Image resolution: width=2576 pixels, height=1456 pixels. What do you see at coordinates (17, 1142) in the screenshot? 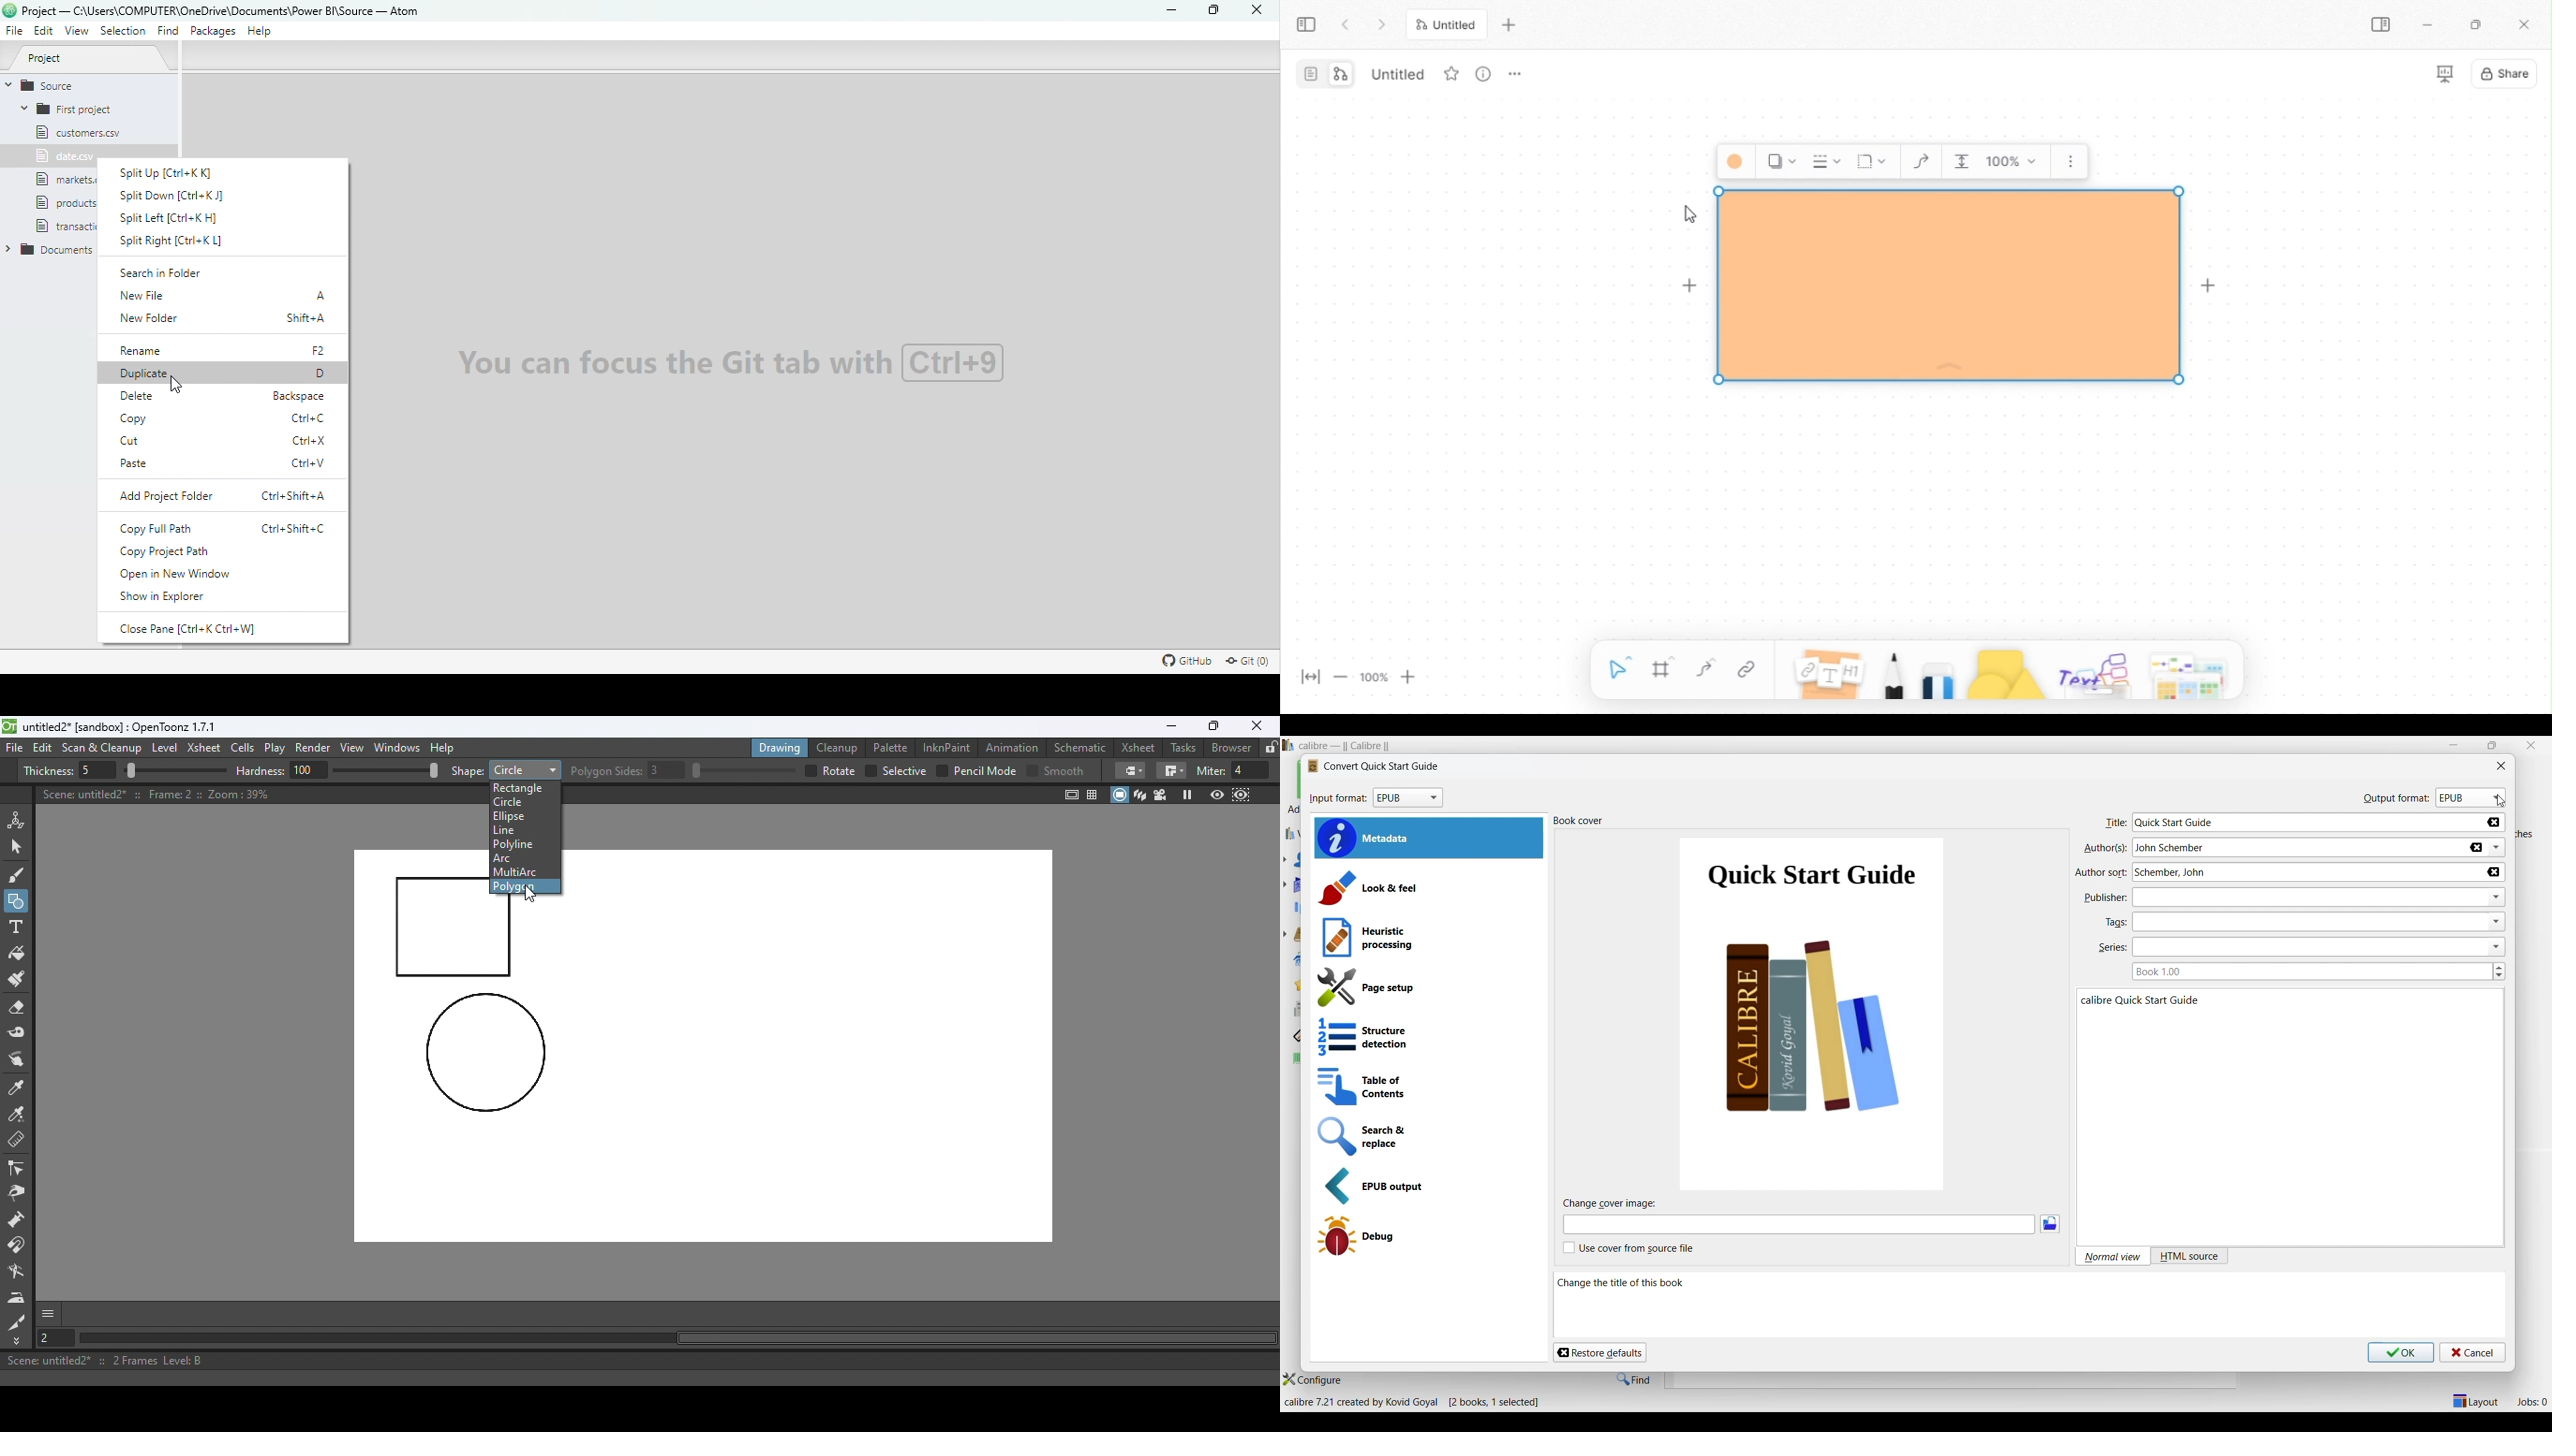
I see `Ruler tool` at bounding box center [17, 1142].